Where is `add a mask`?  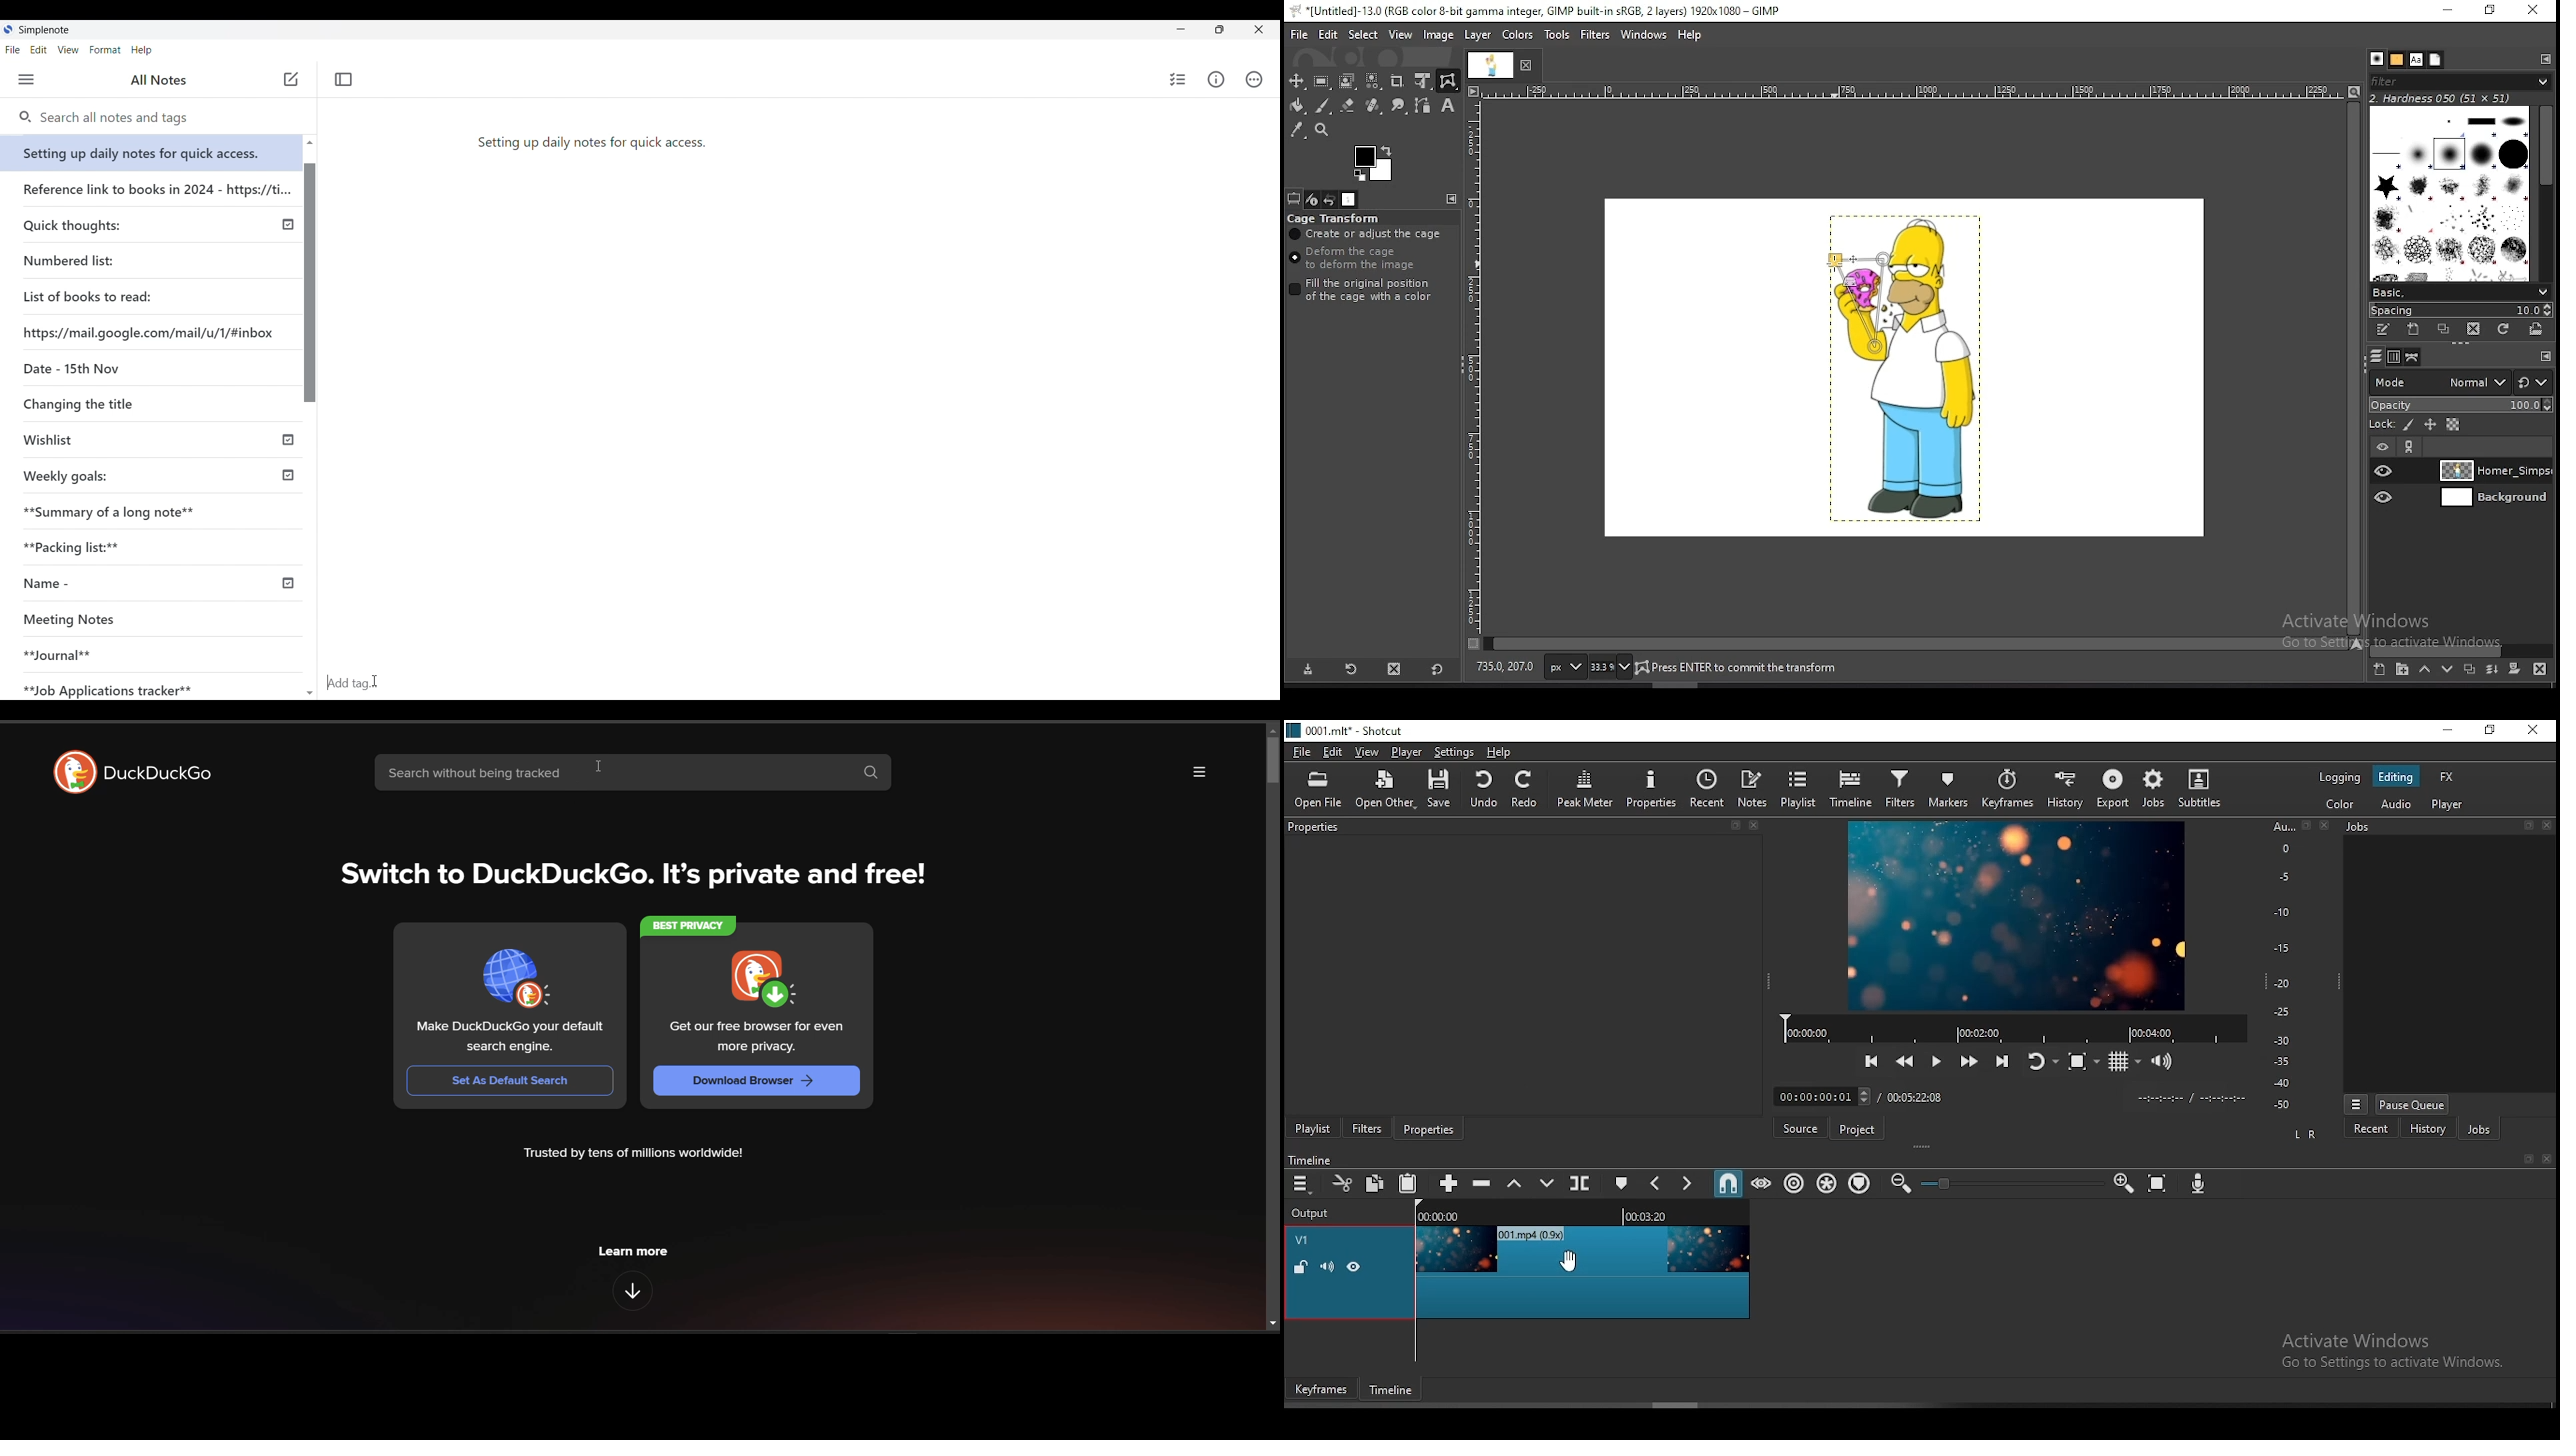
add a mask is located at coordinates (2512, 669).